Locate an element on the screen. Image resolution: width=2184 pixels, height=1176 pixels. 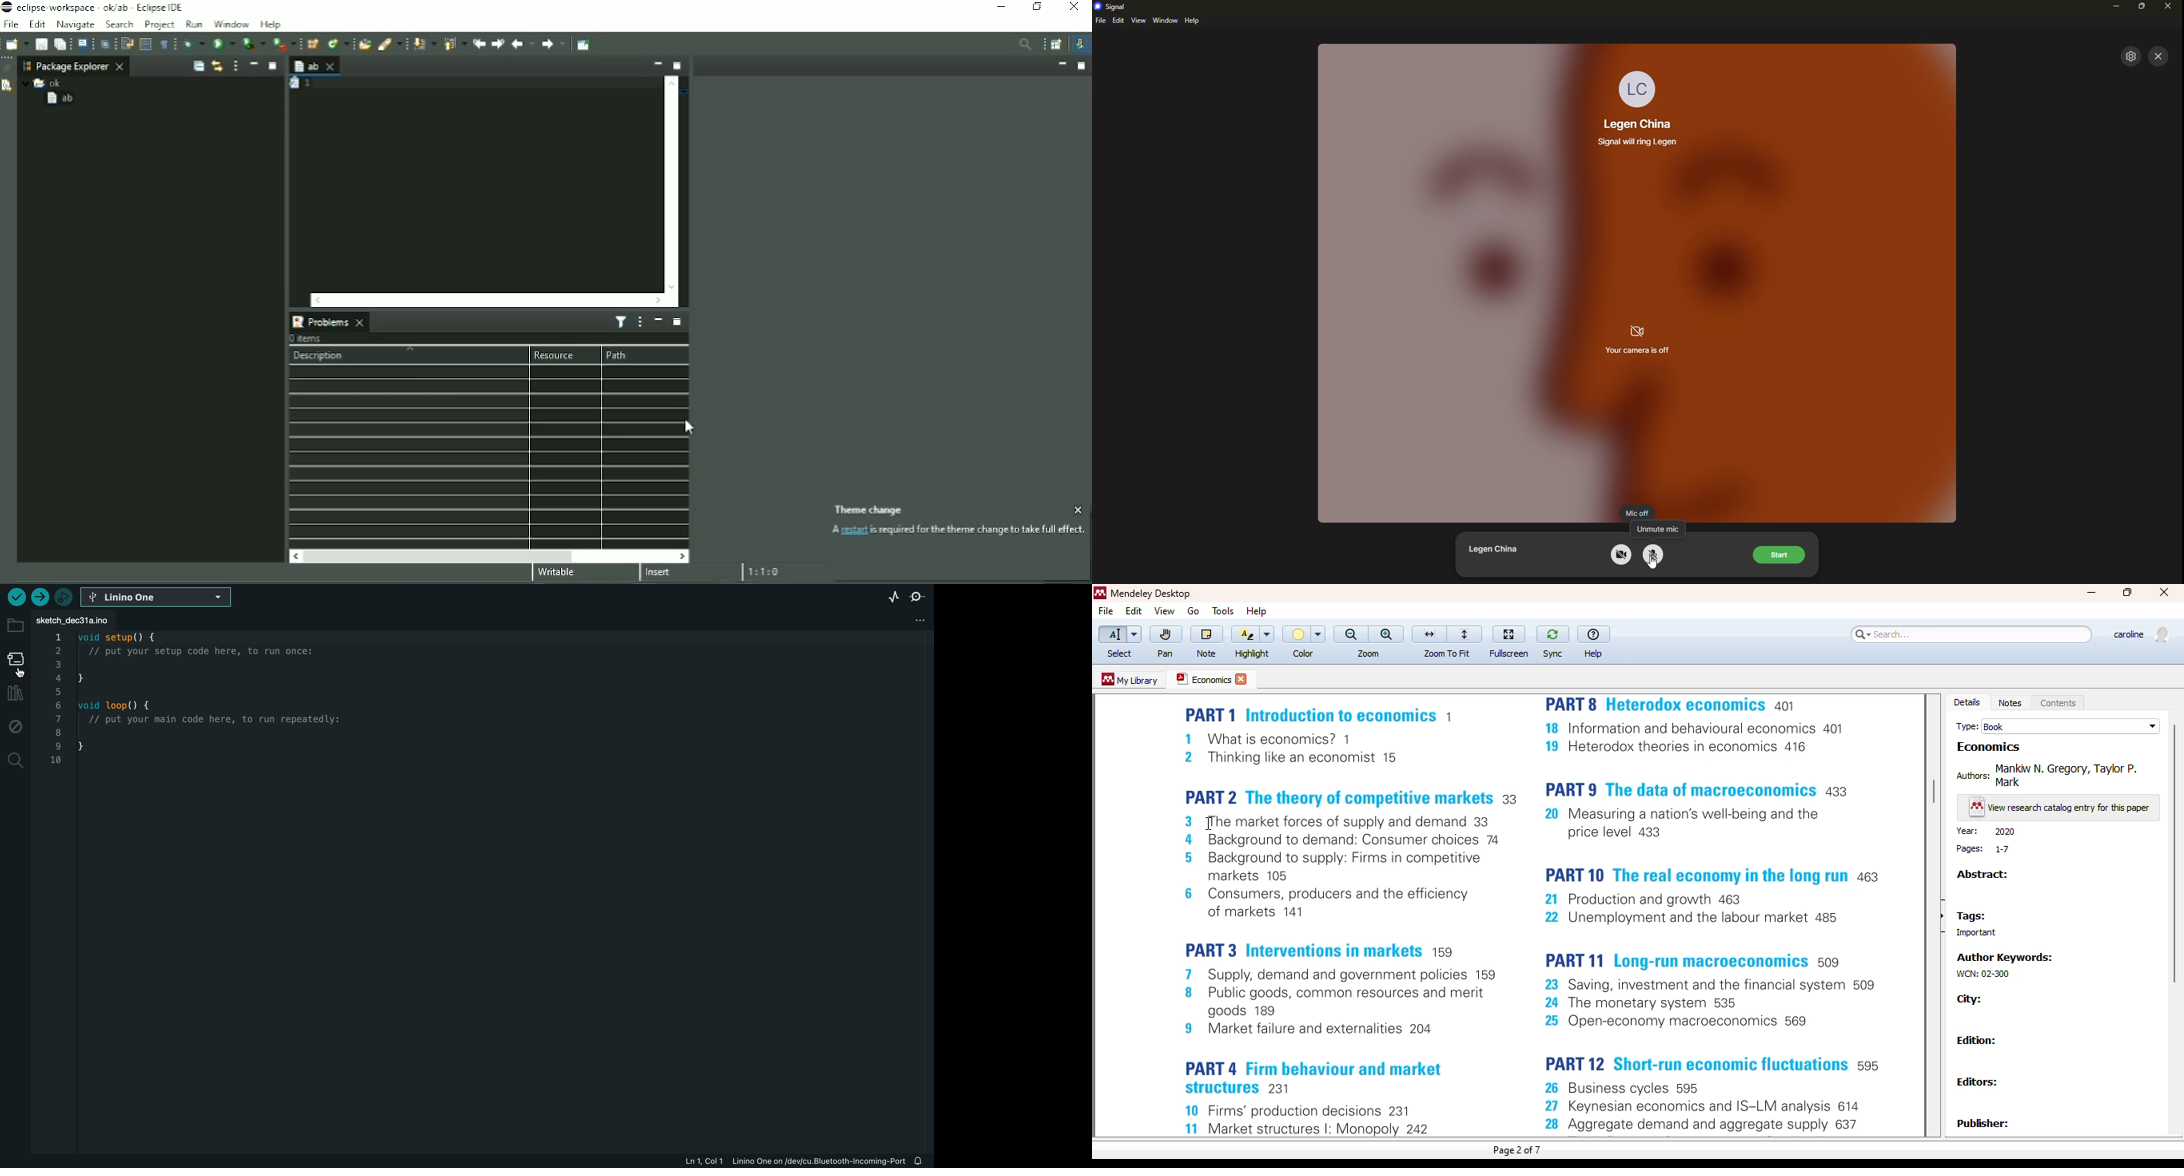
help is located at coordinates (1593, 634).